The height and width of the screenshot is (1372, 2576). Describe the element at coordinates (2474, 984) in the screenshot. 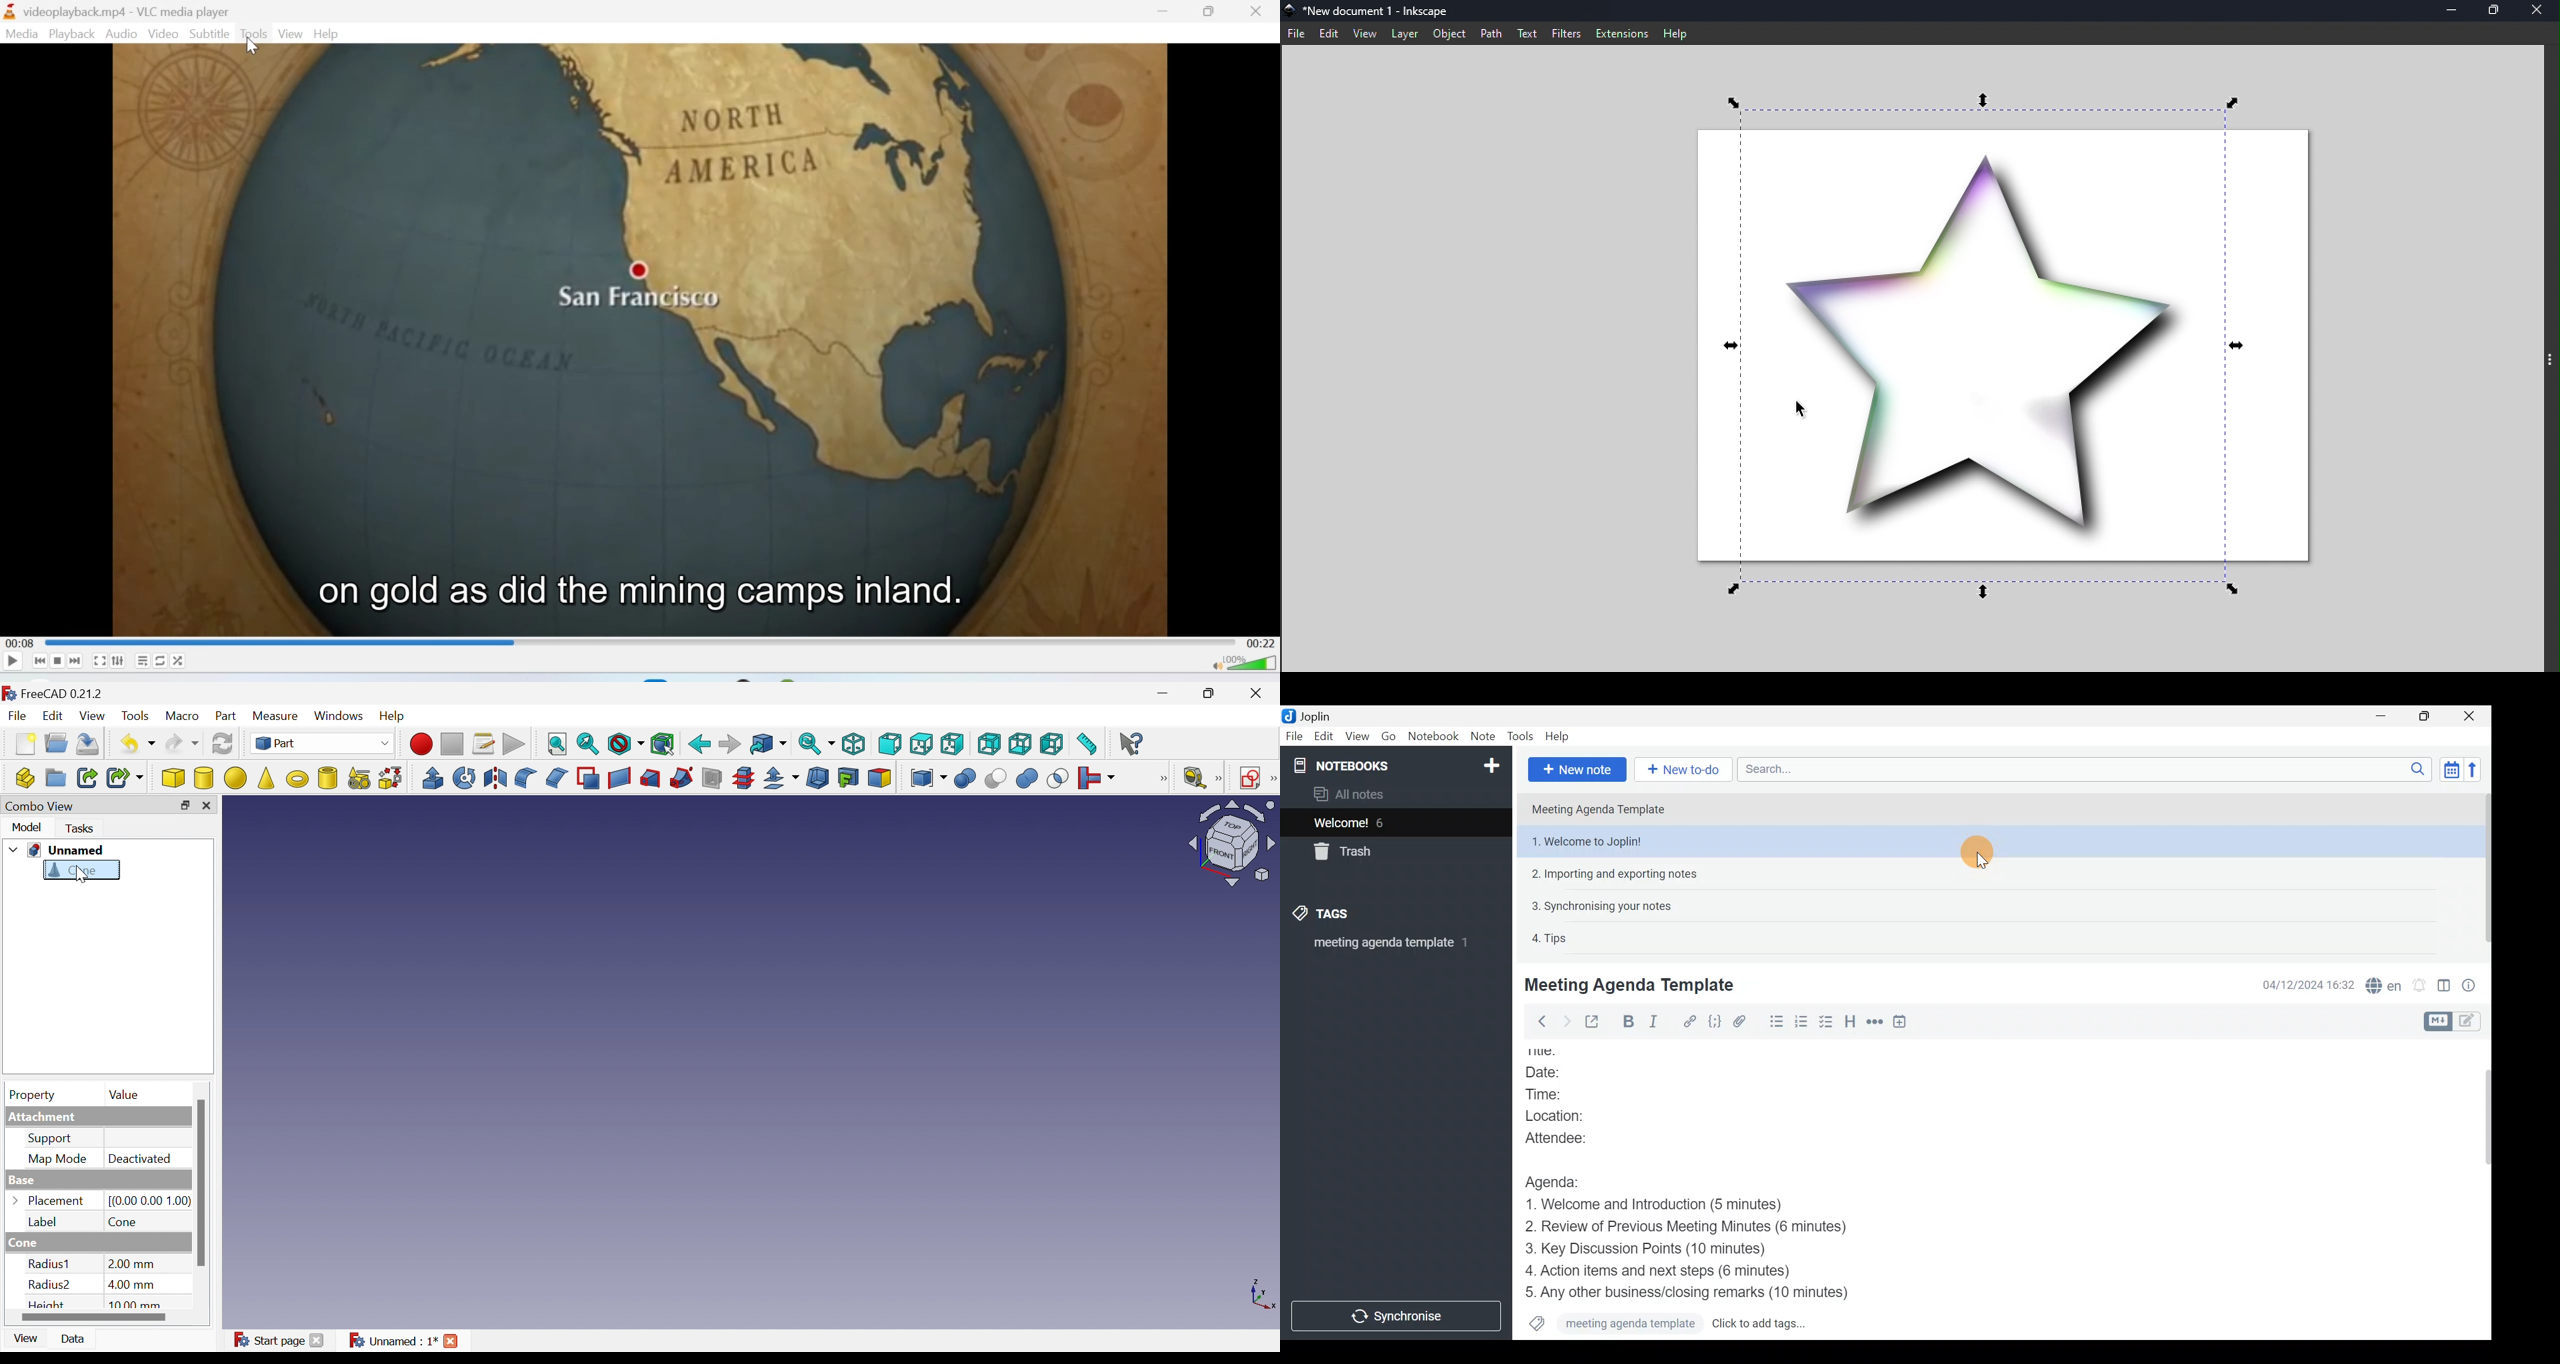

I see `Note properties` at that location.